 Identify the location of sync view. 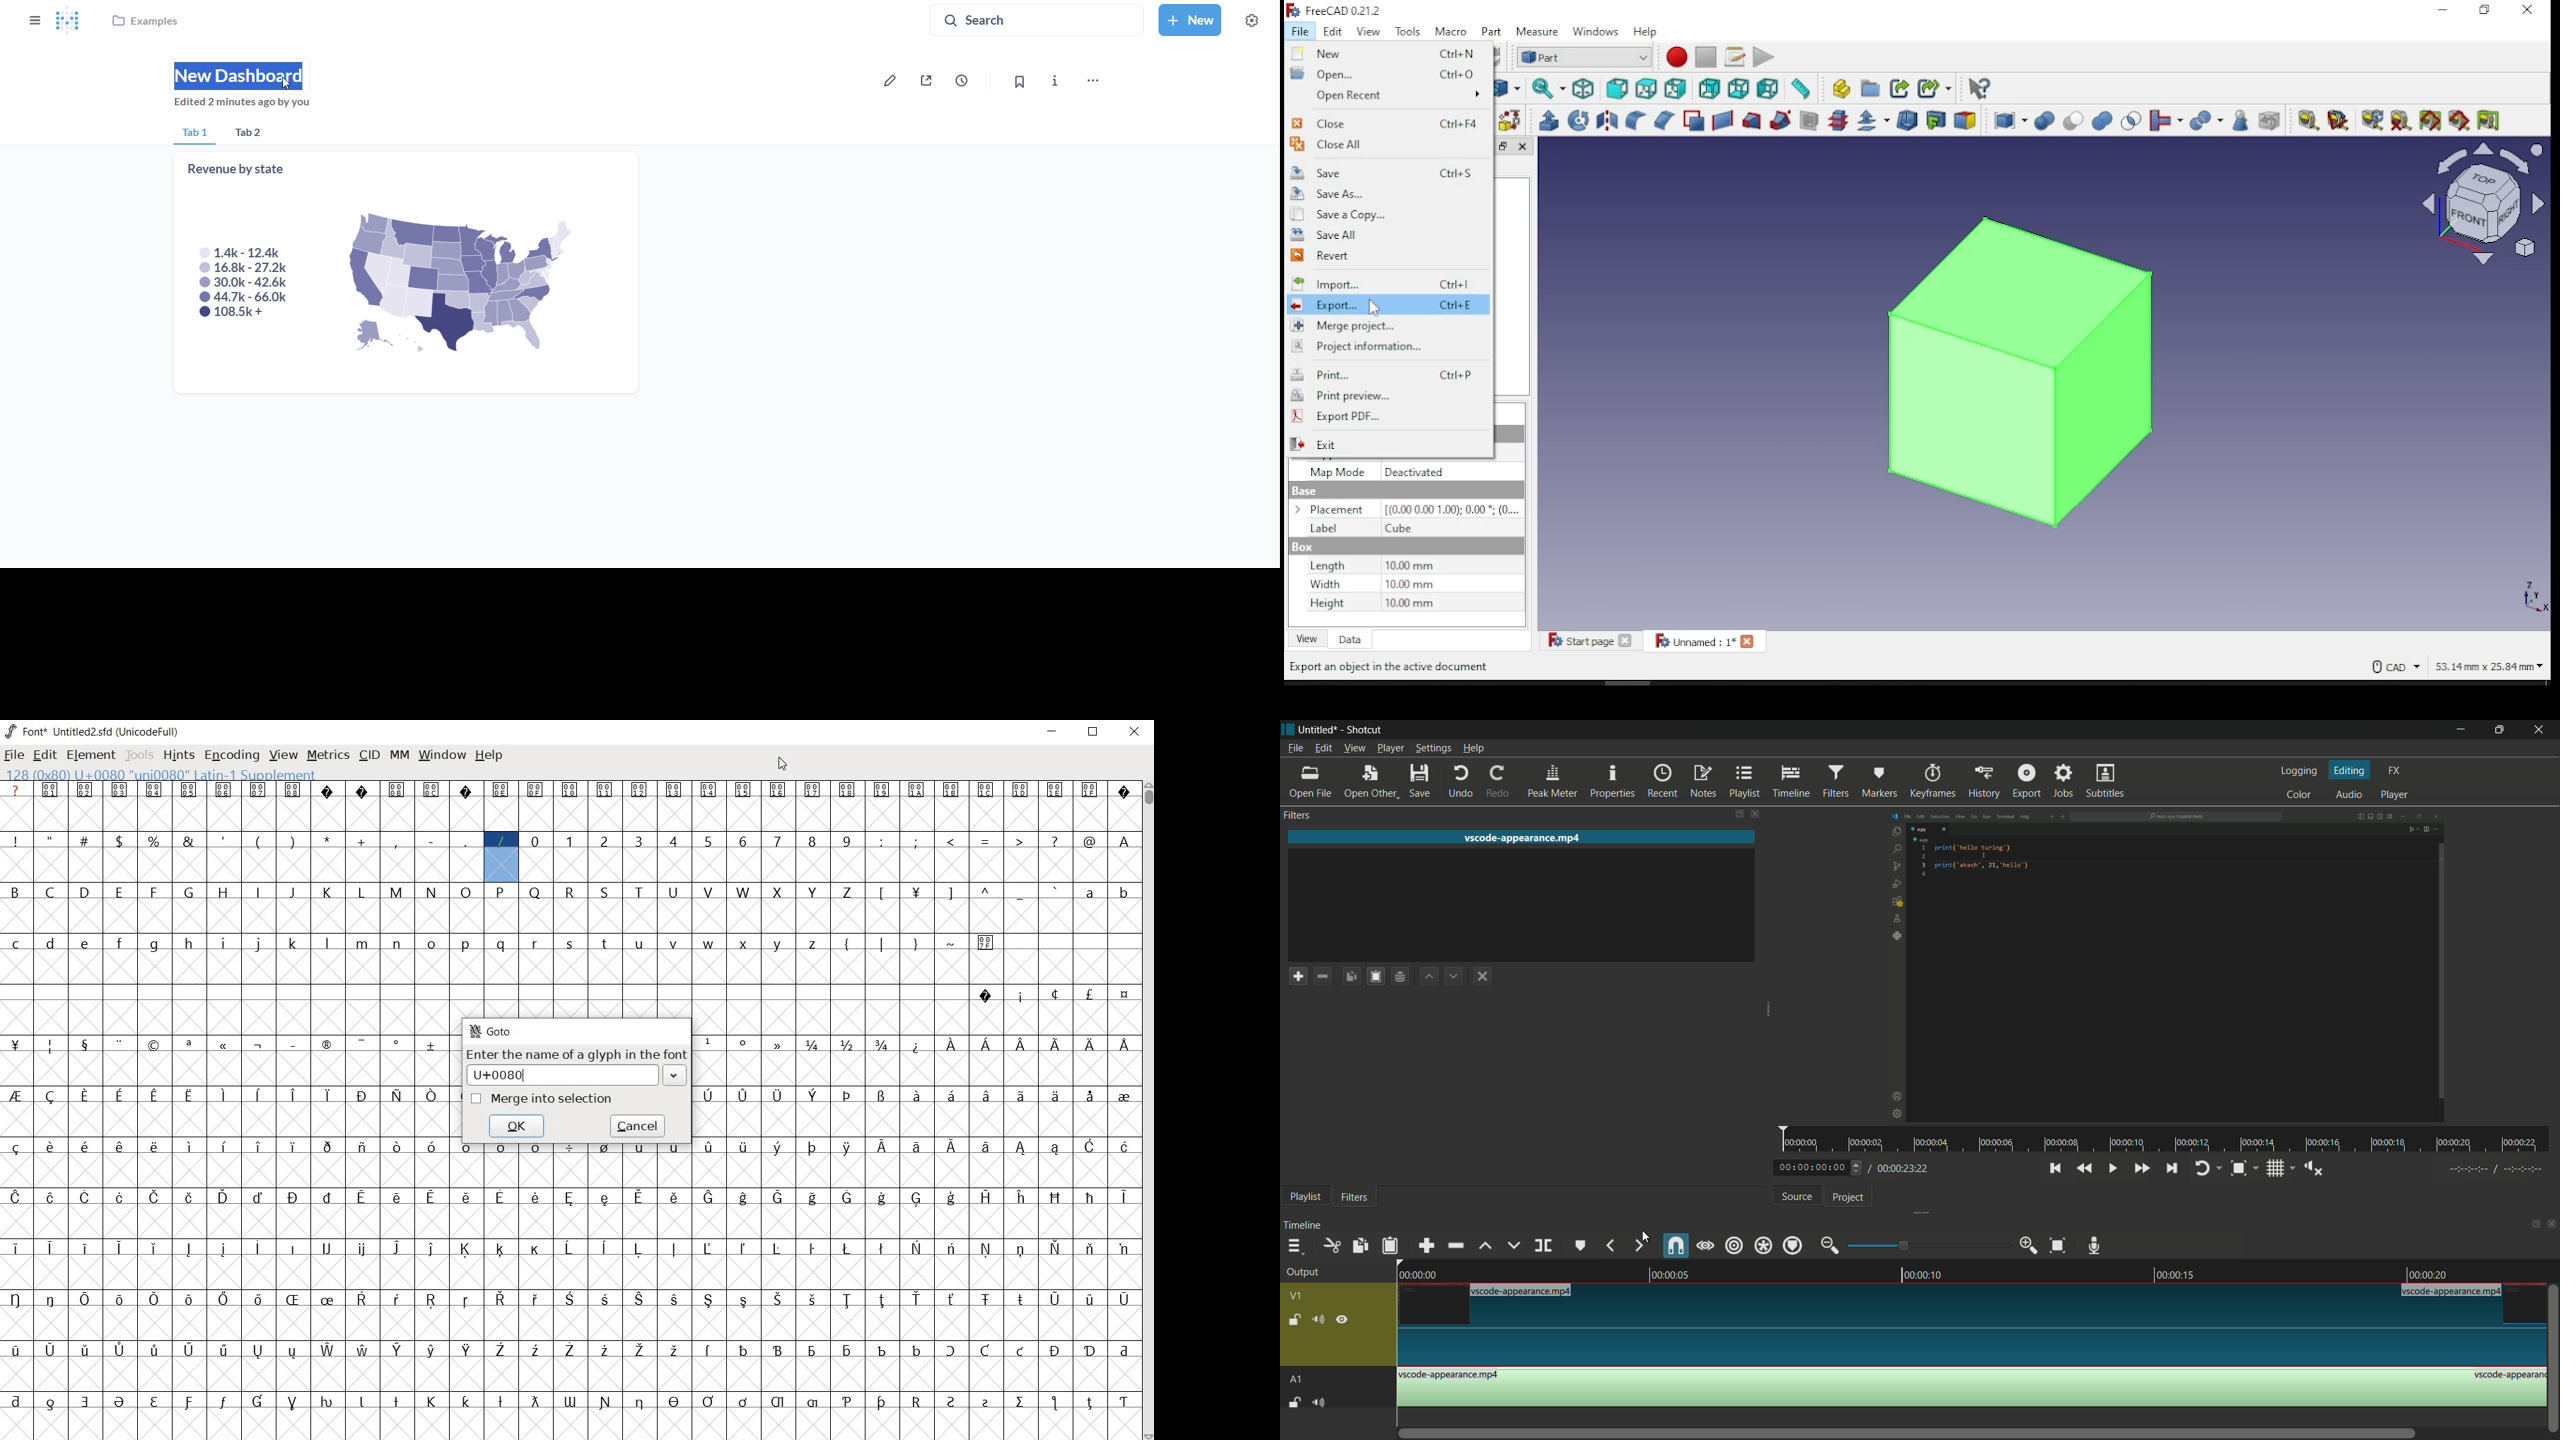
(1549, 89).